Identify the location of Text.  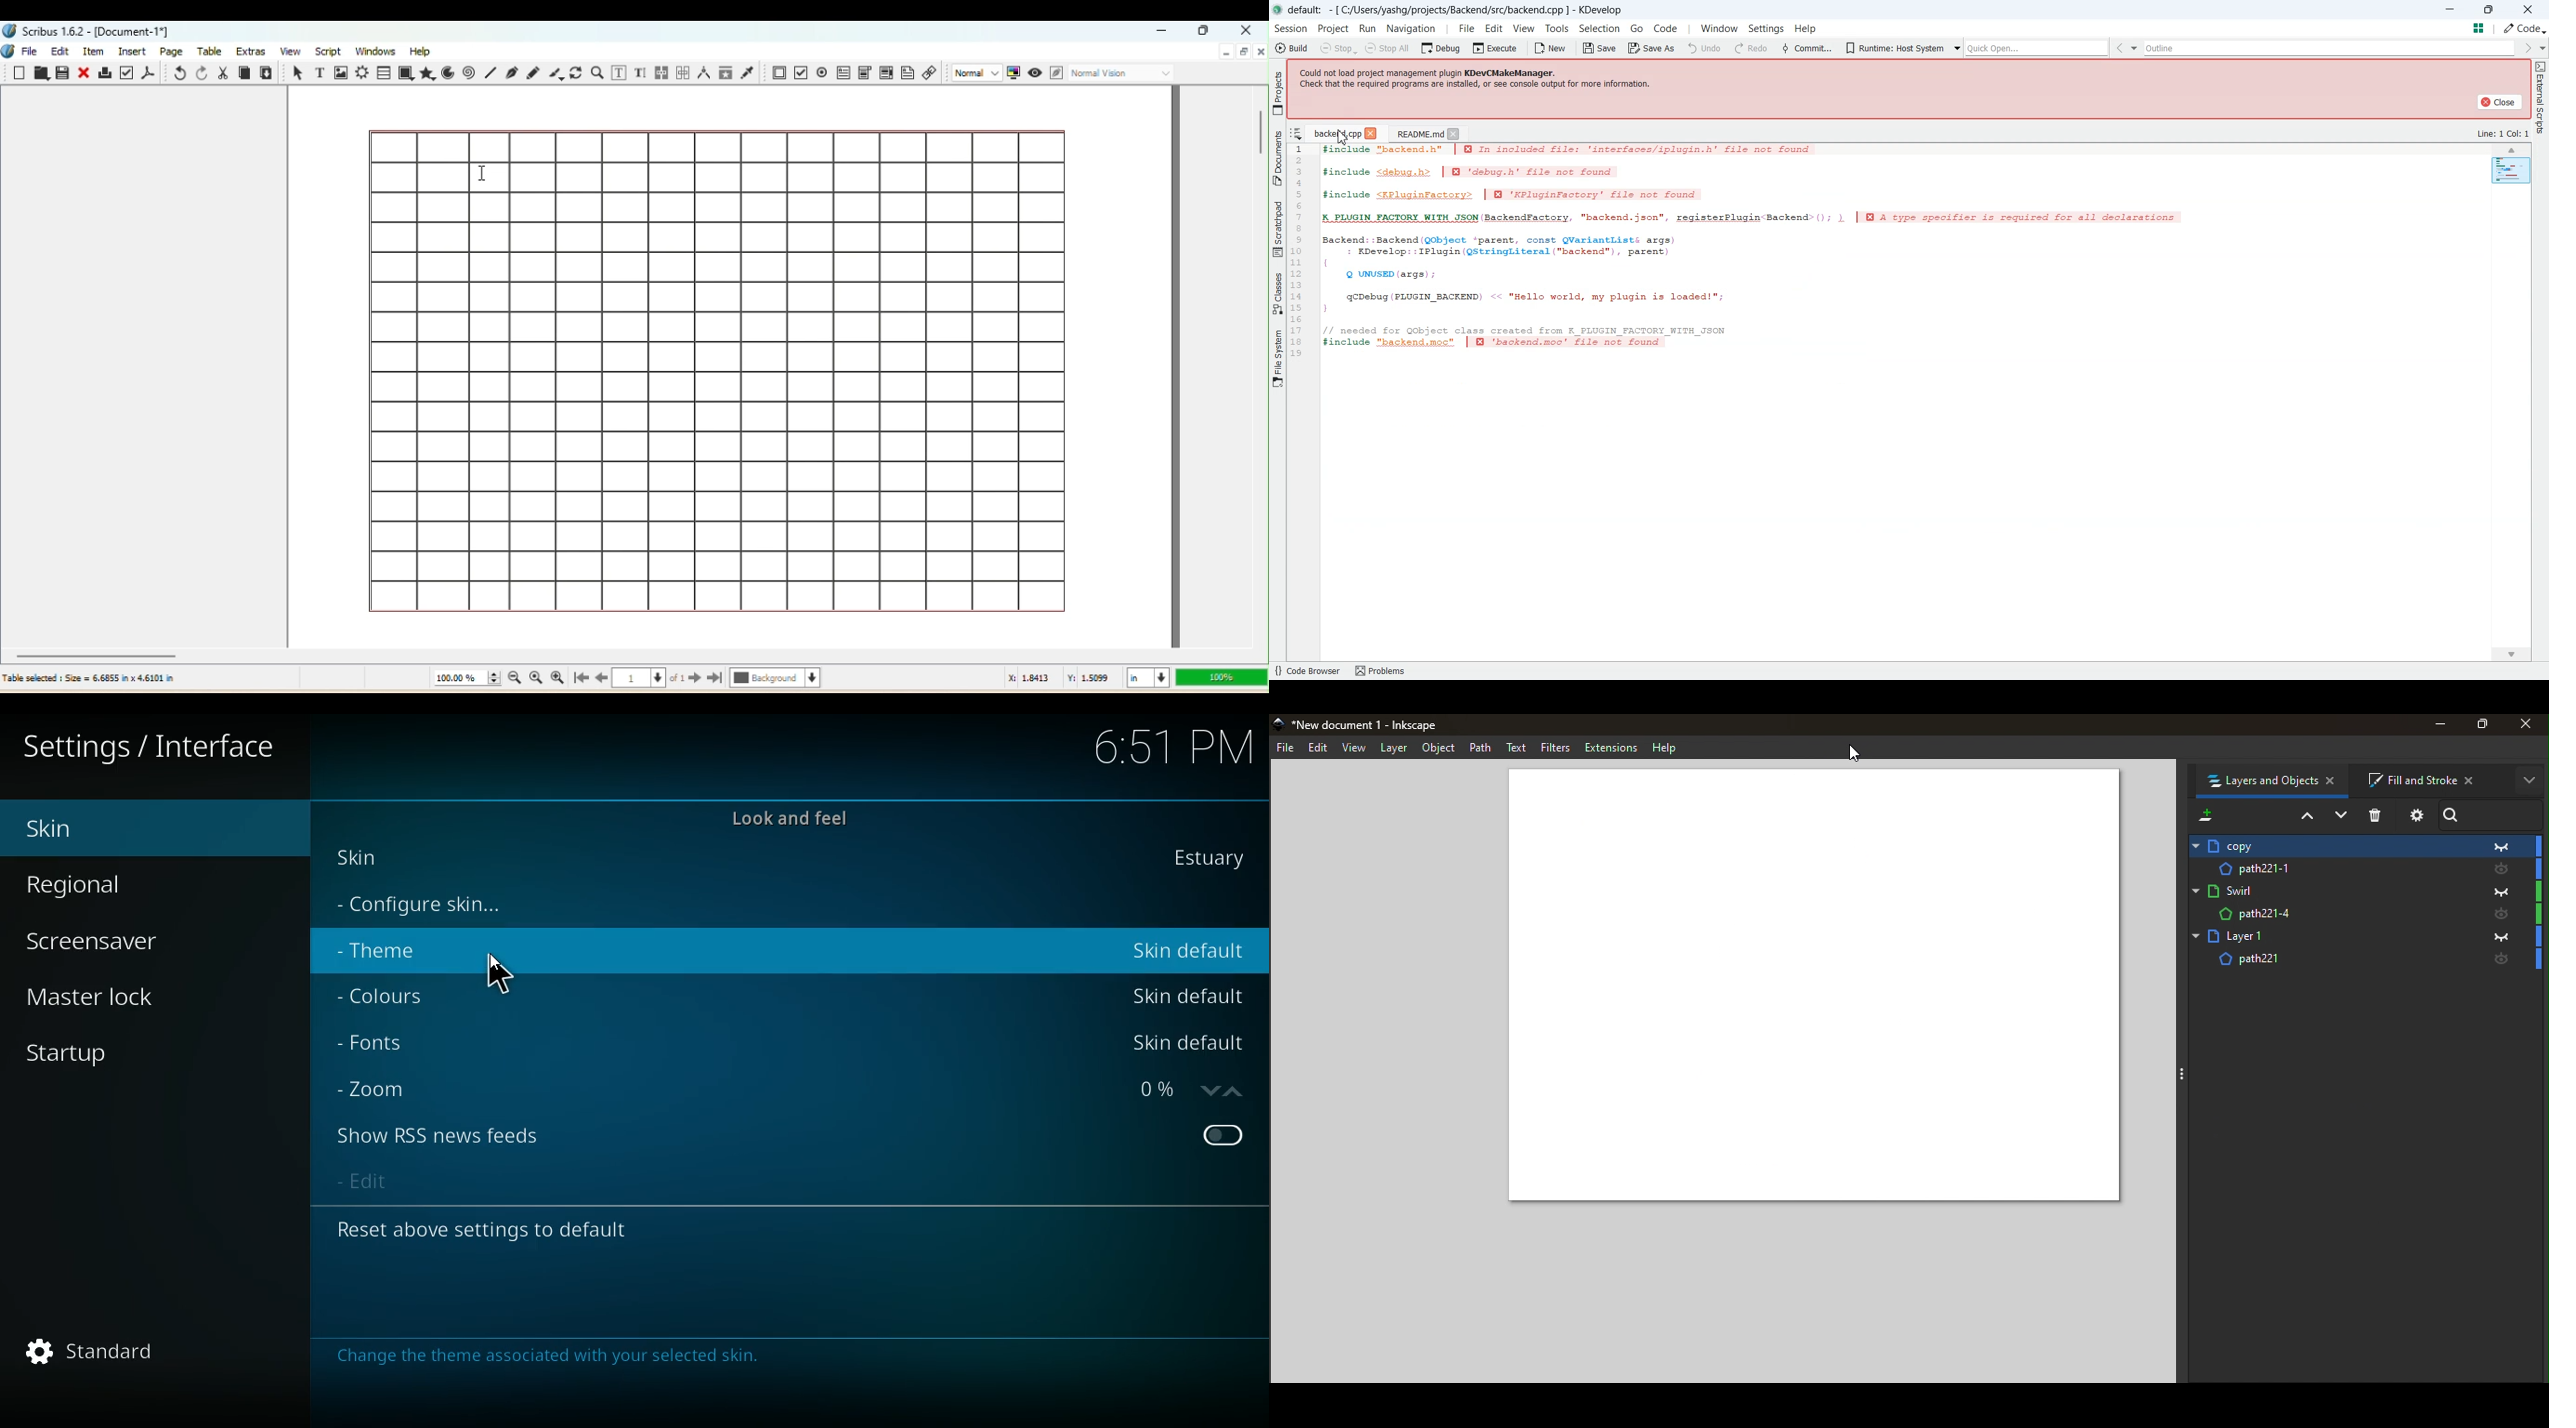
(1515, 746).